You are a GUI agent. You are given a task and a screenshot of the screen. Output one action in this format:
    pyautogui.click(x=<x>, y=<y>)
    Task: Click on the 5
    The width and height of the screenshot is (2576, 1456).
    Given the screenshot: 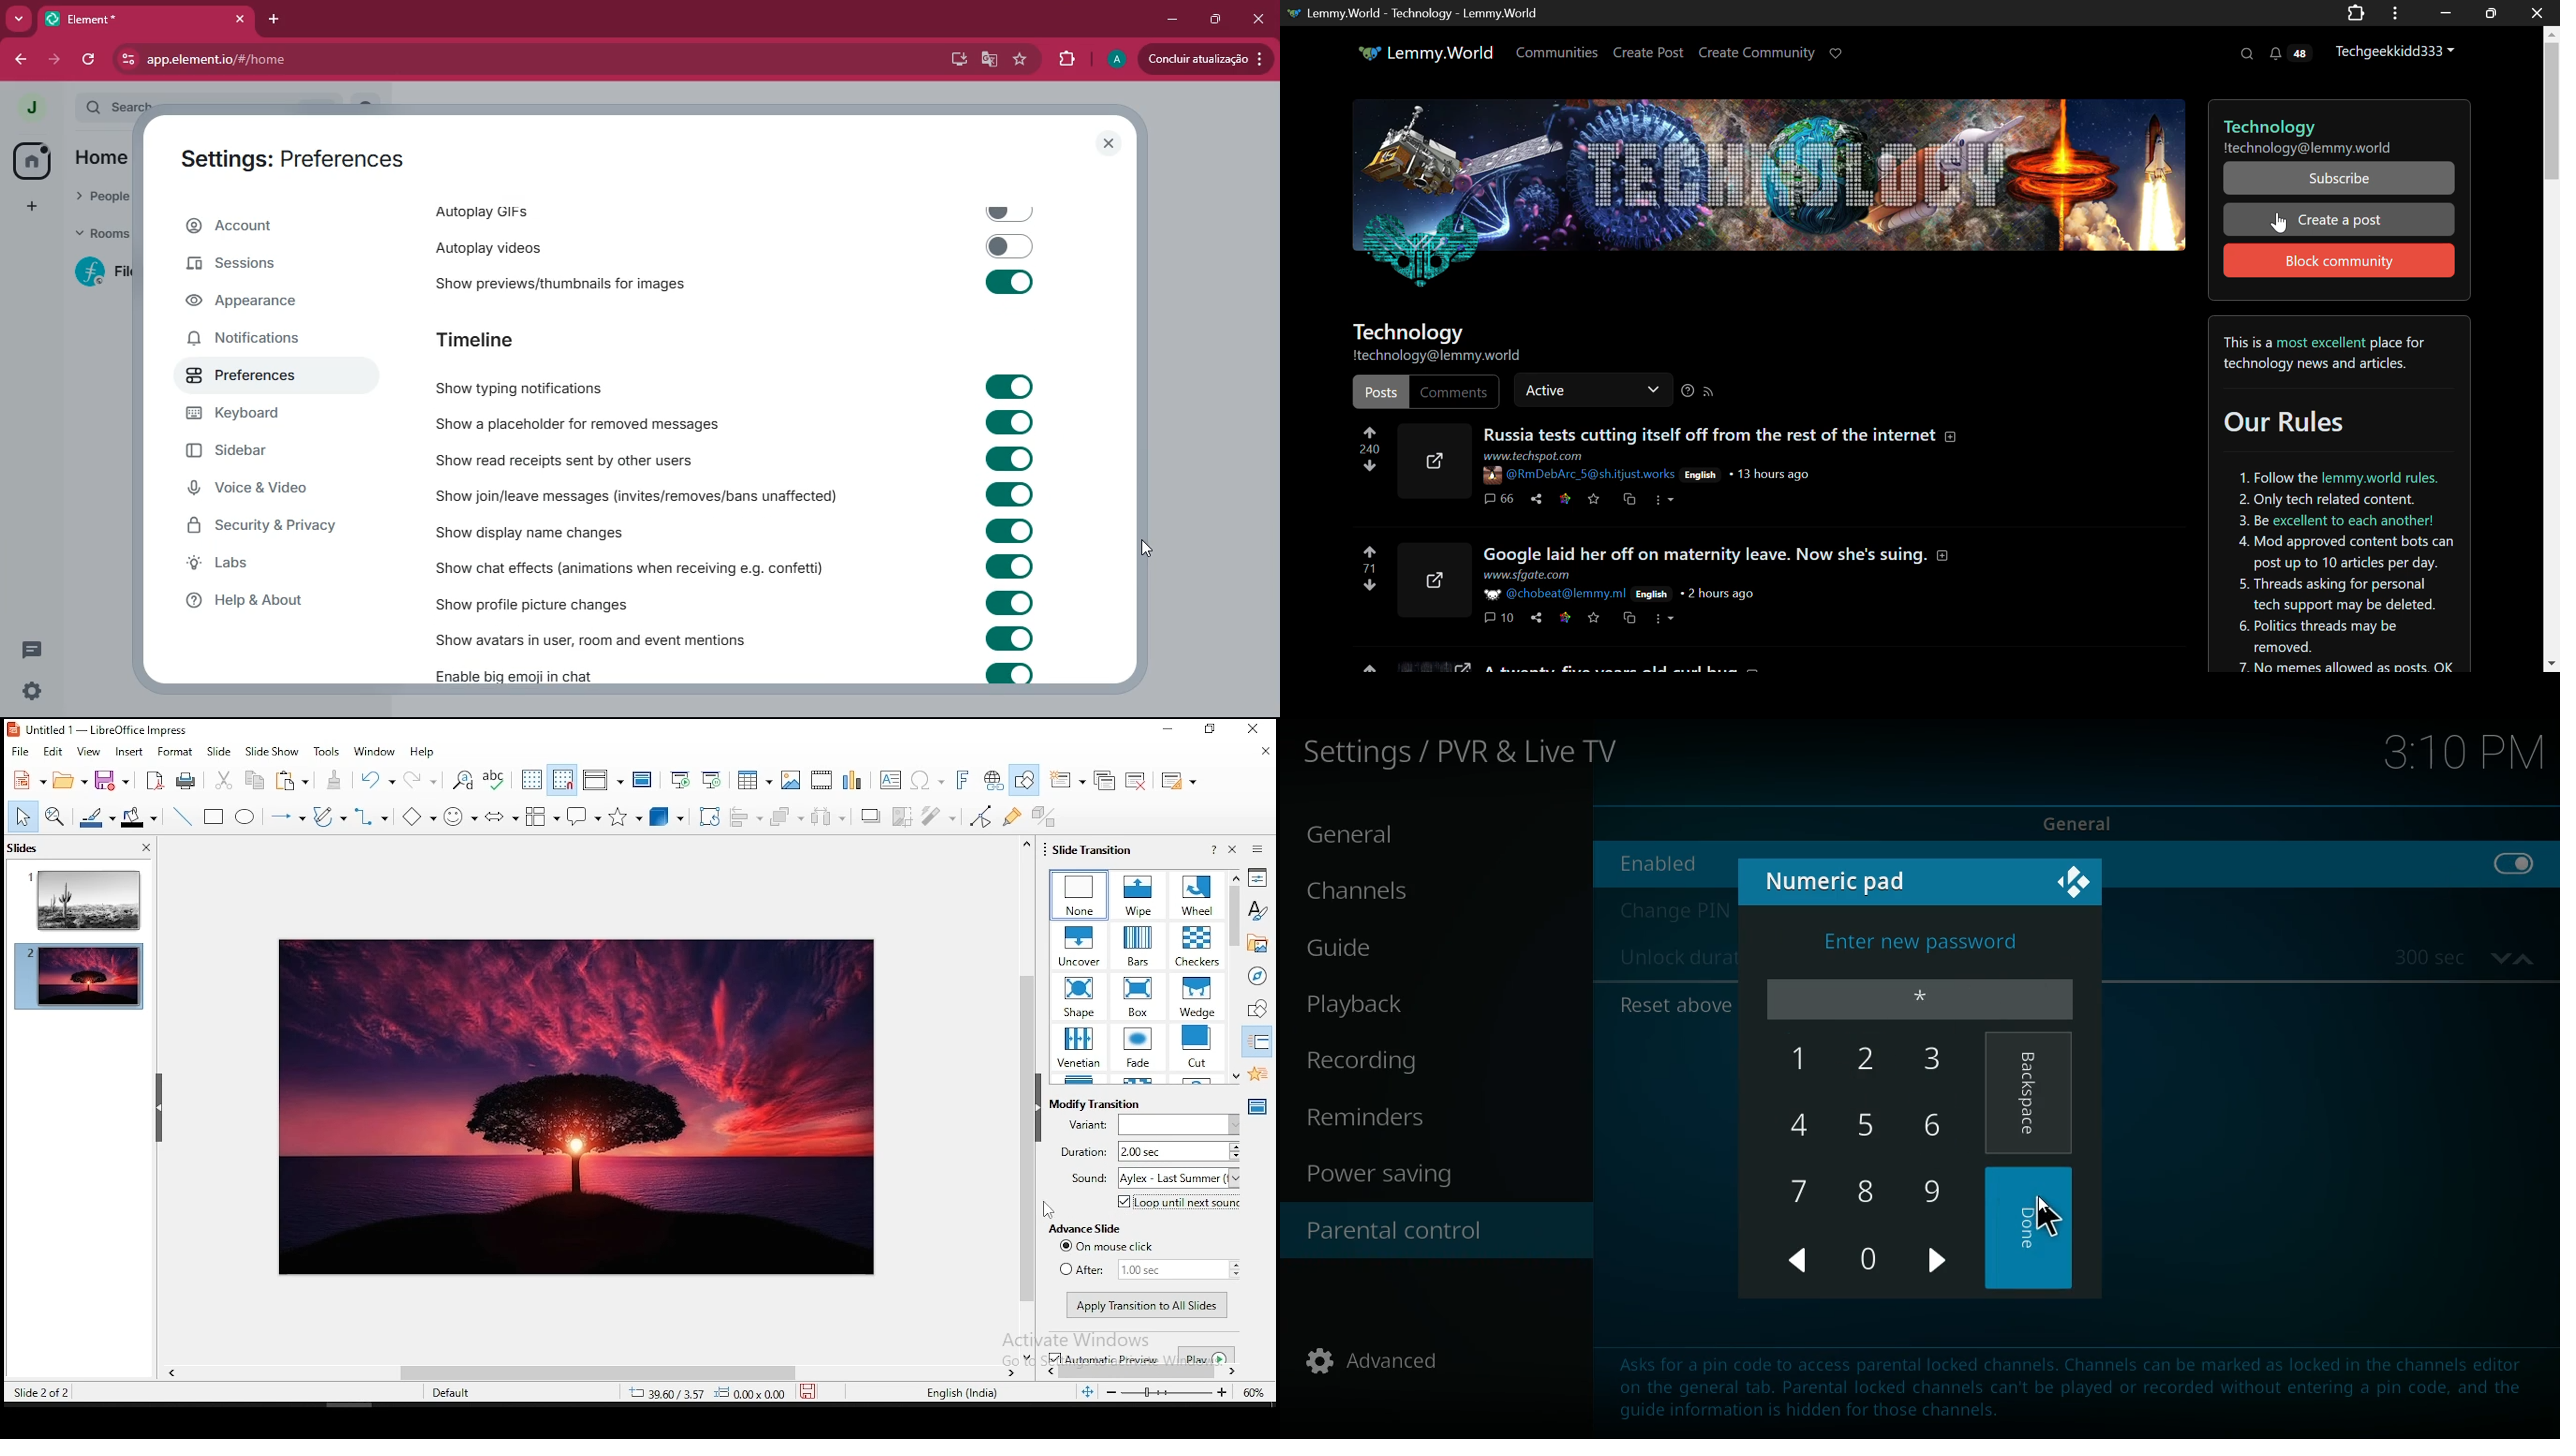 What is the action you would take?
    pyautogui.click(x=1869, y=1124)
    